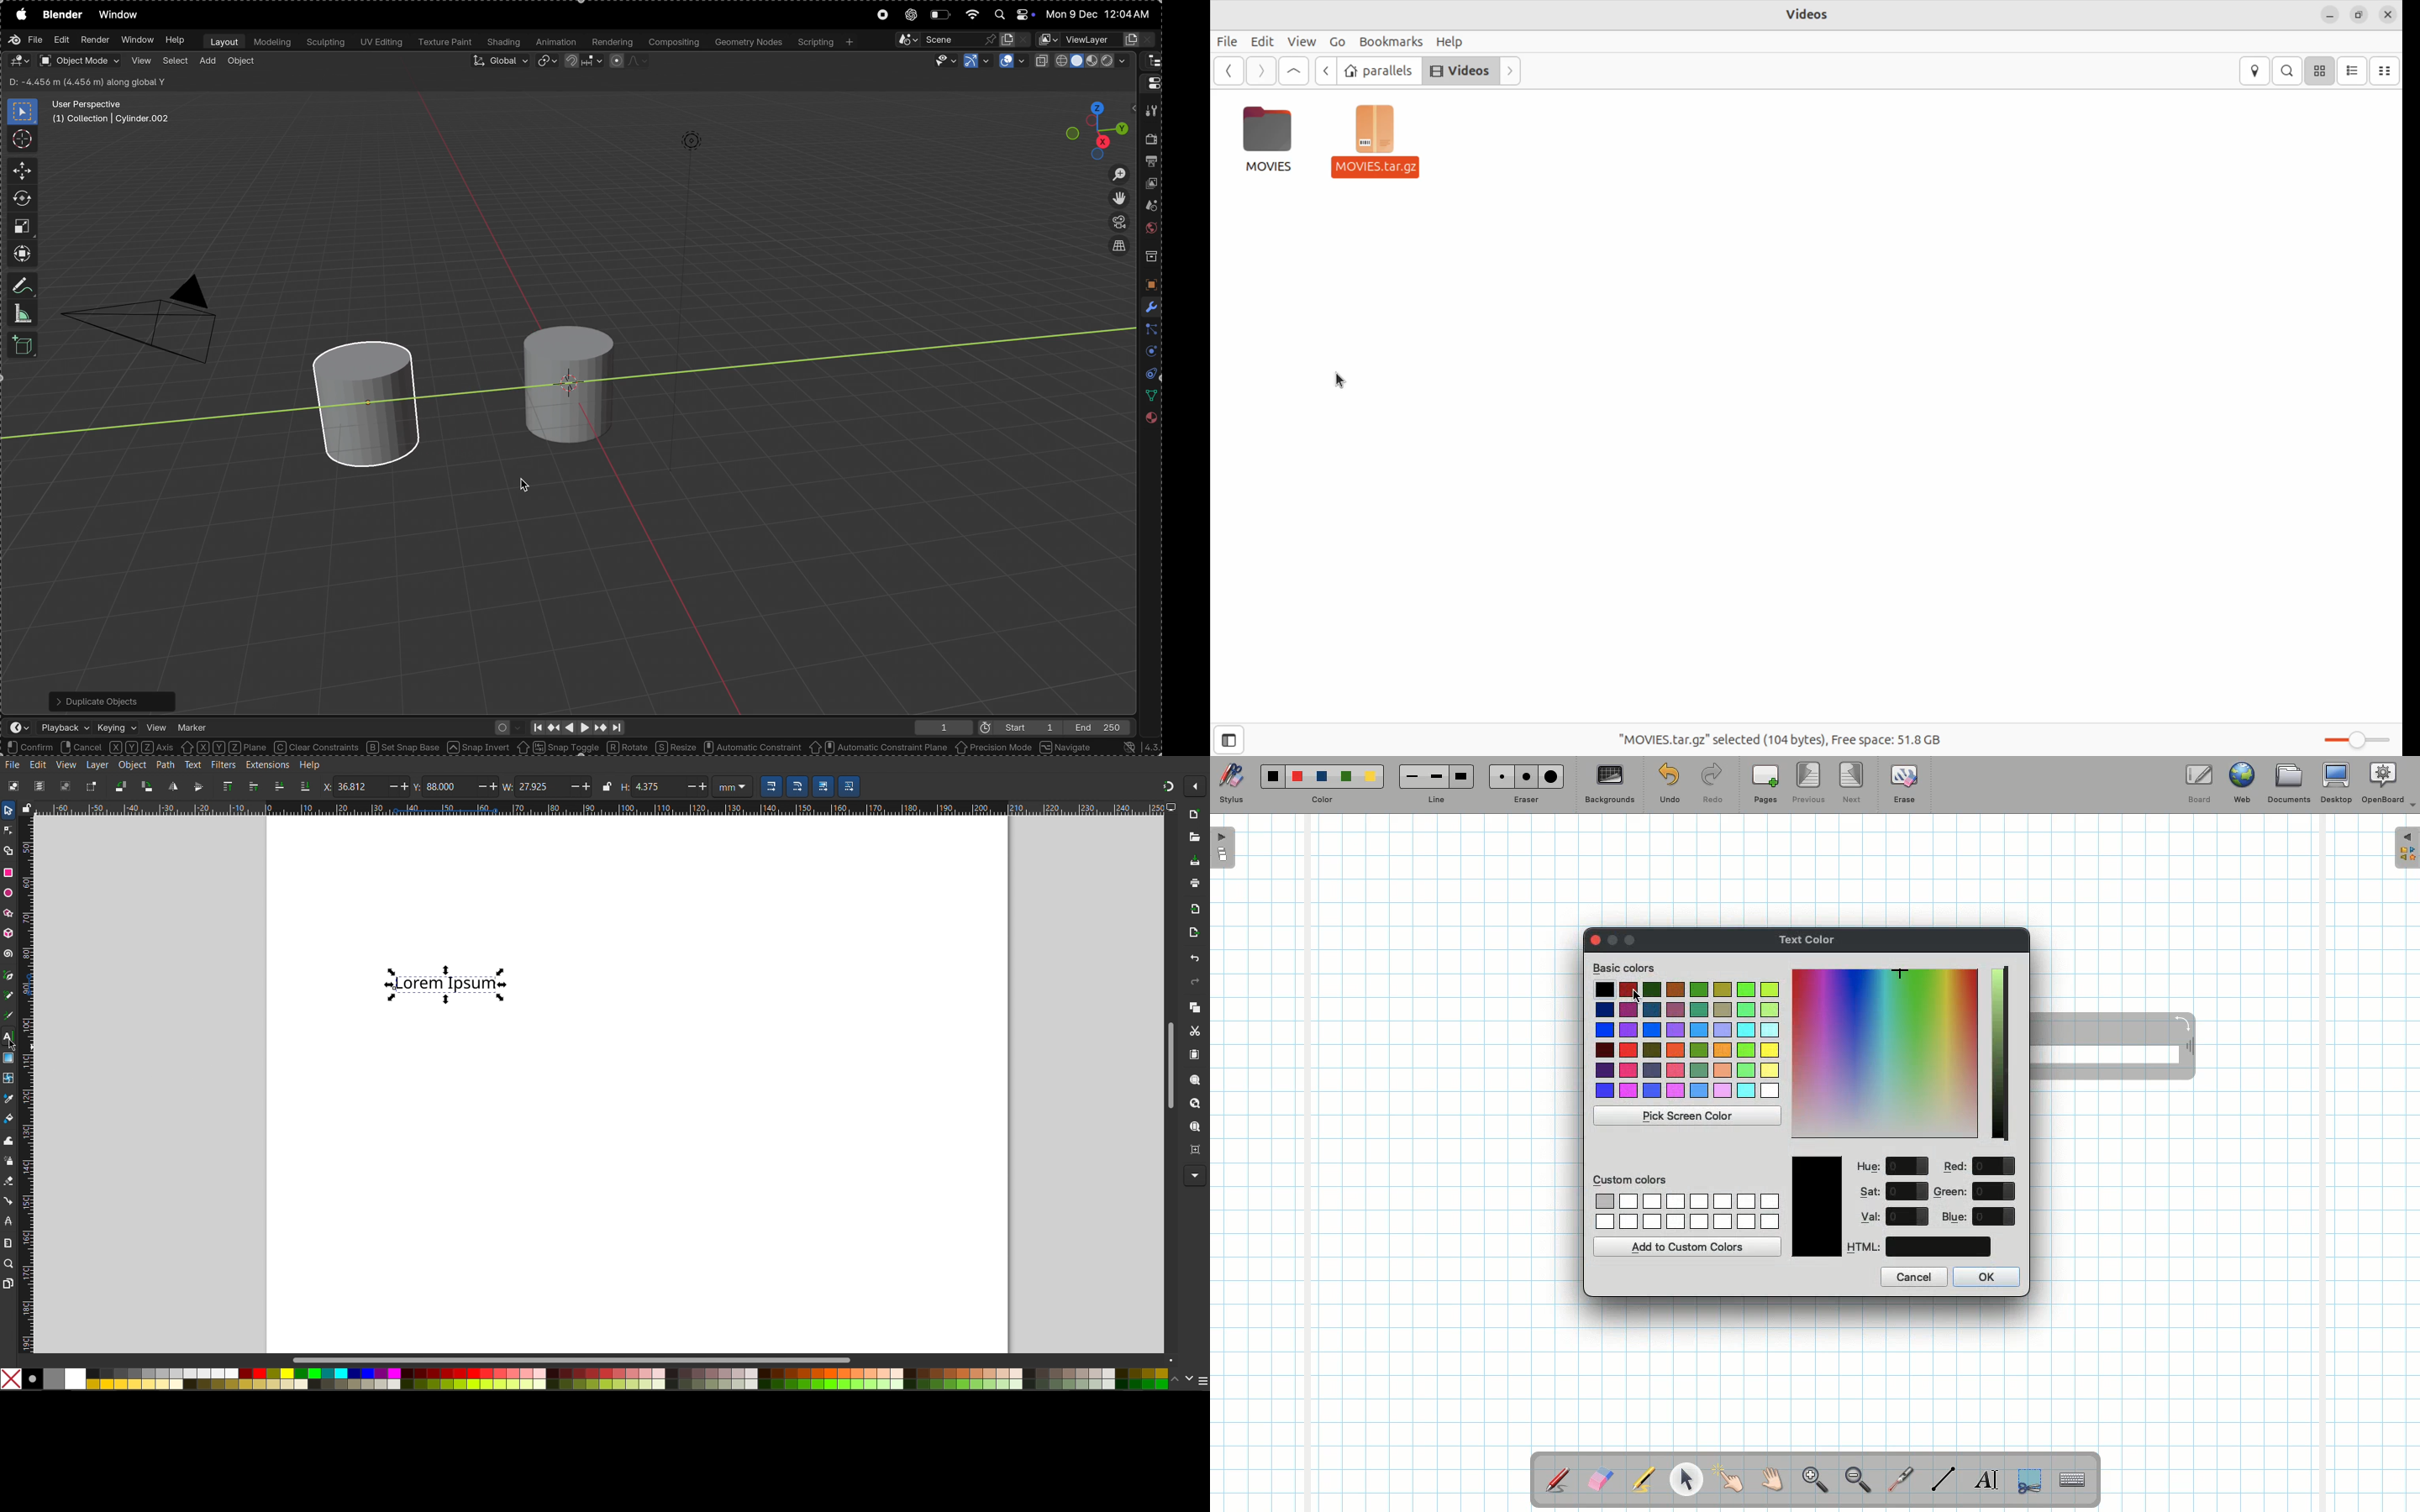 The image size is (2436, 1512). I want to click on Edit, so click(40, 764).